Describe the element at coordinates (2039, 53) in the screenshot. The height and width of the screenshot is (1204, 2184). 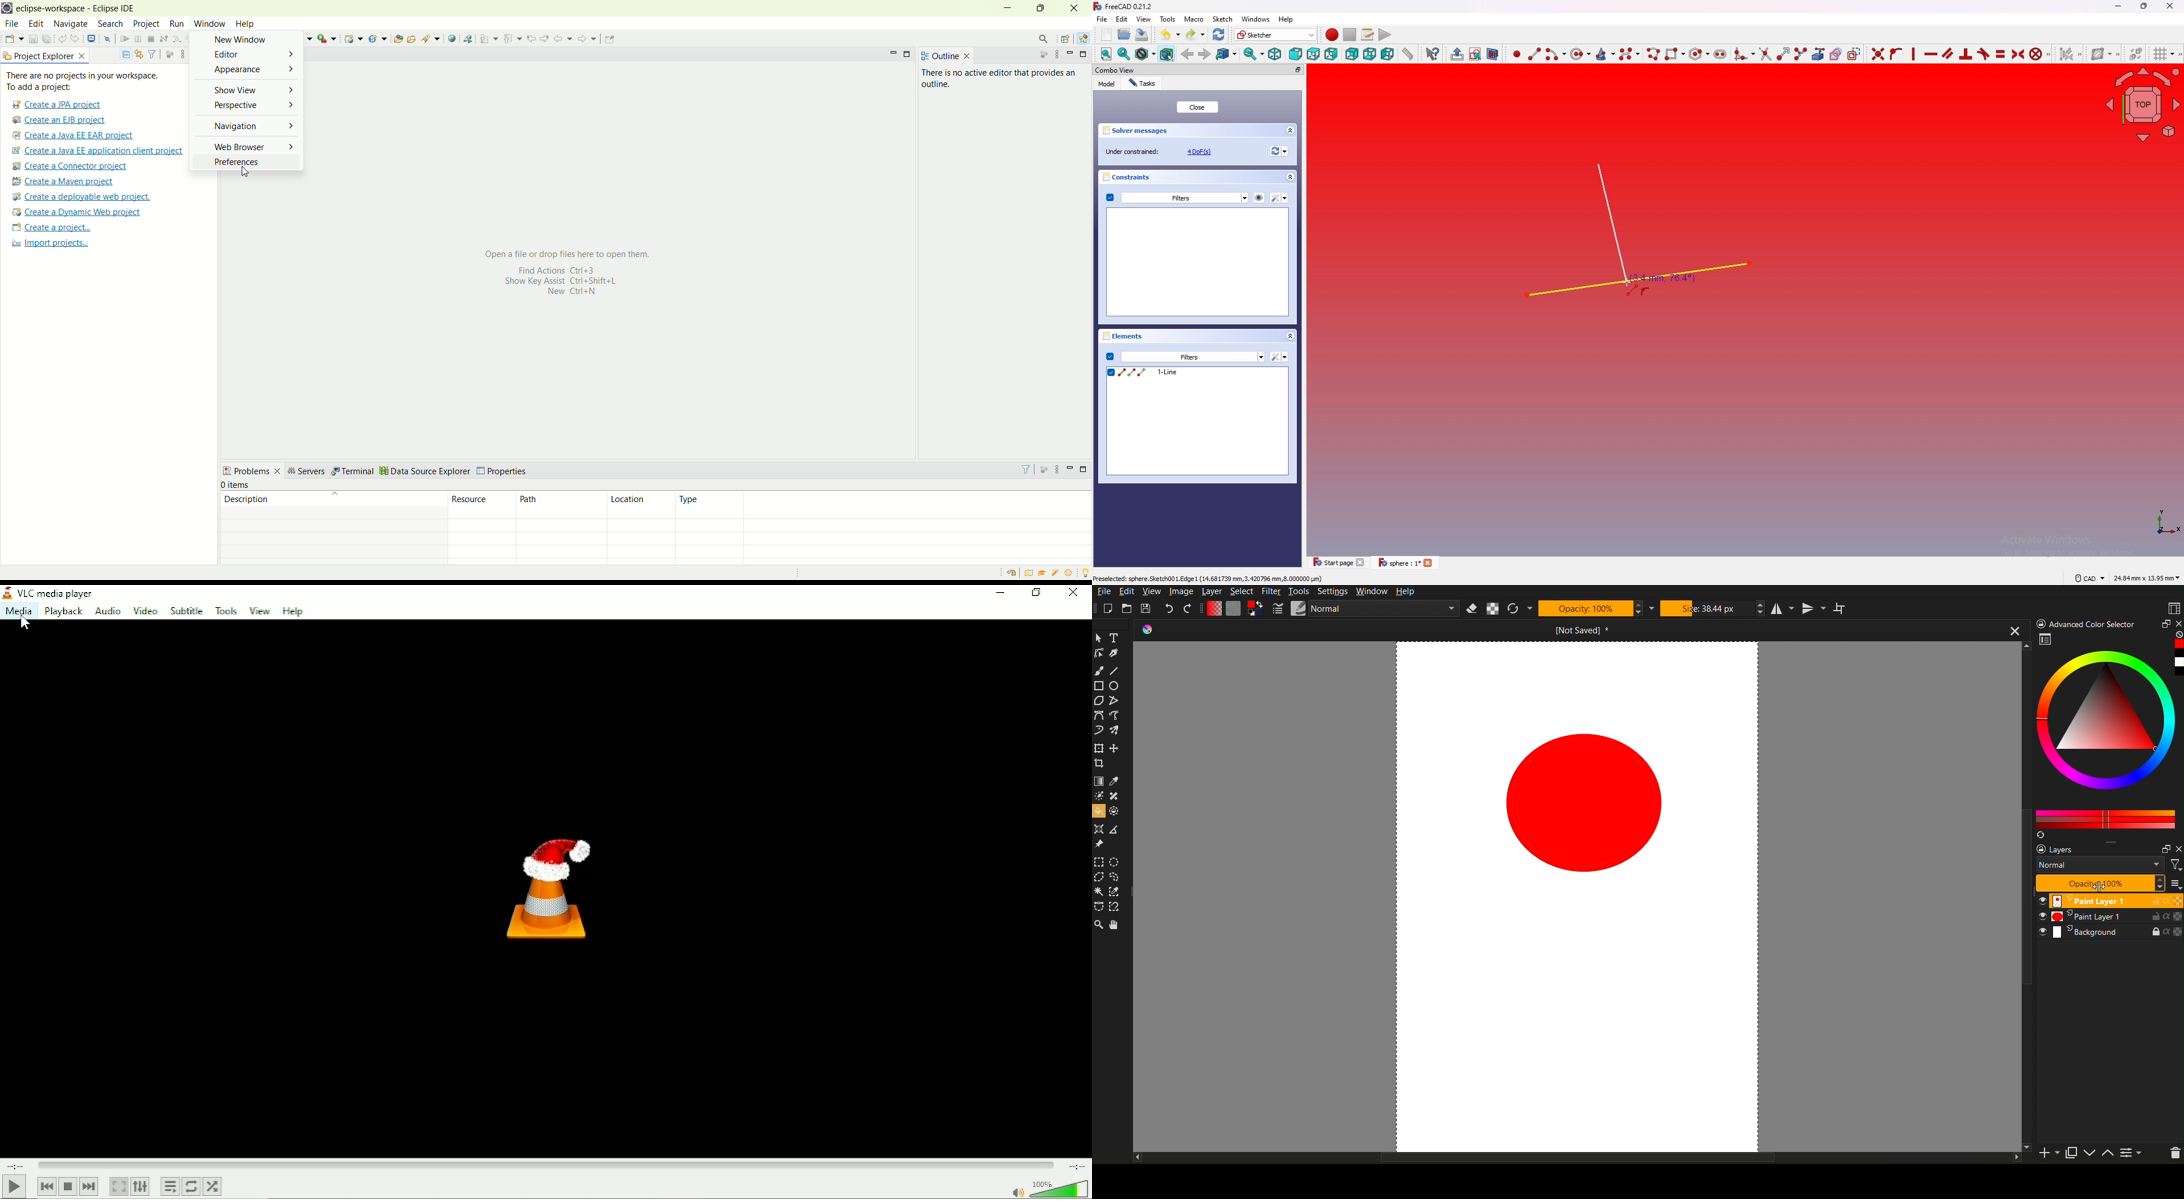
I see `Constrain block` at that location.